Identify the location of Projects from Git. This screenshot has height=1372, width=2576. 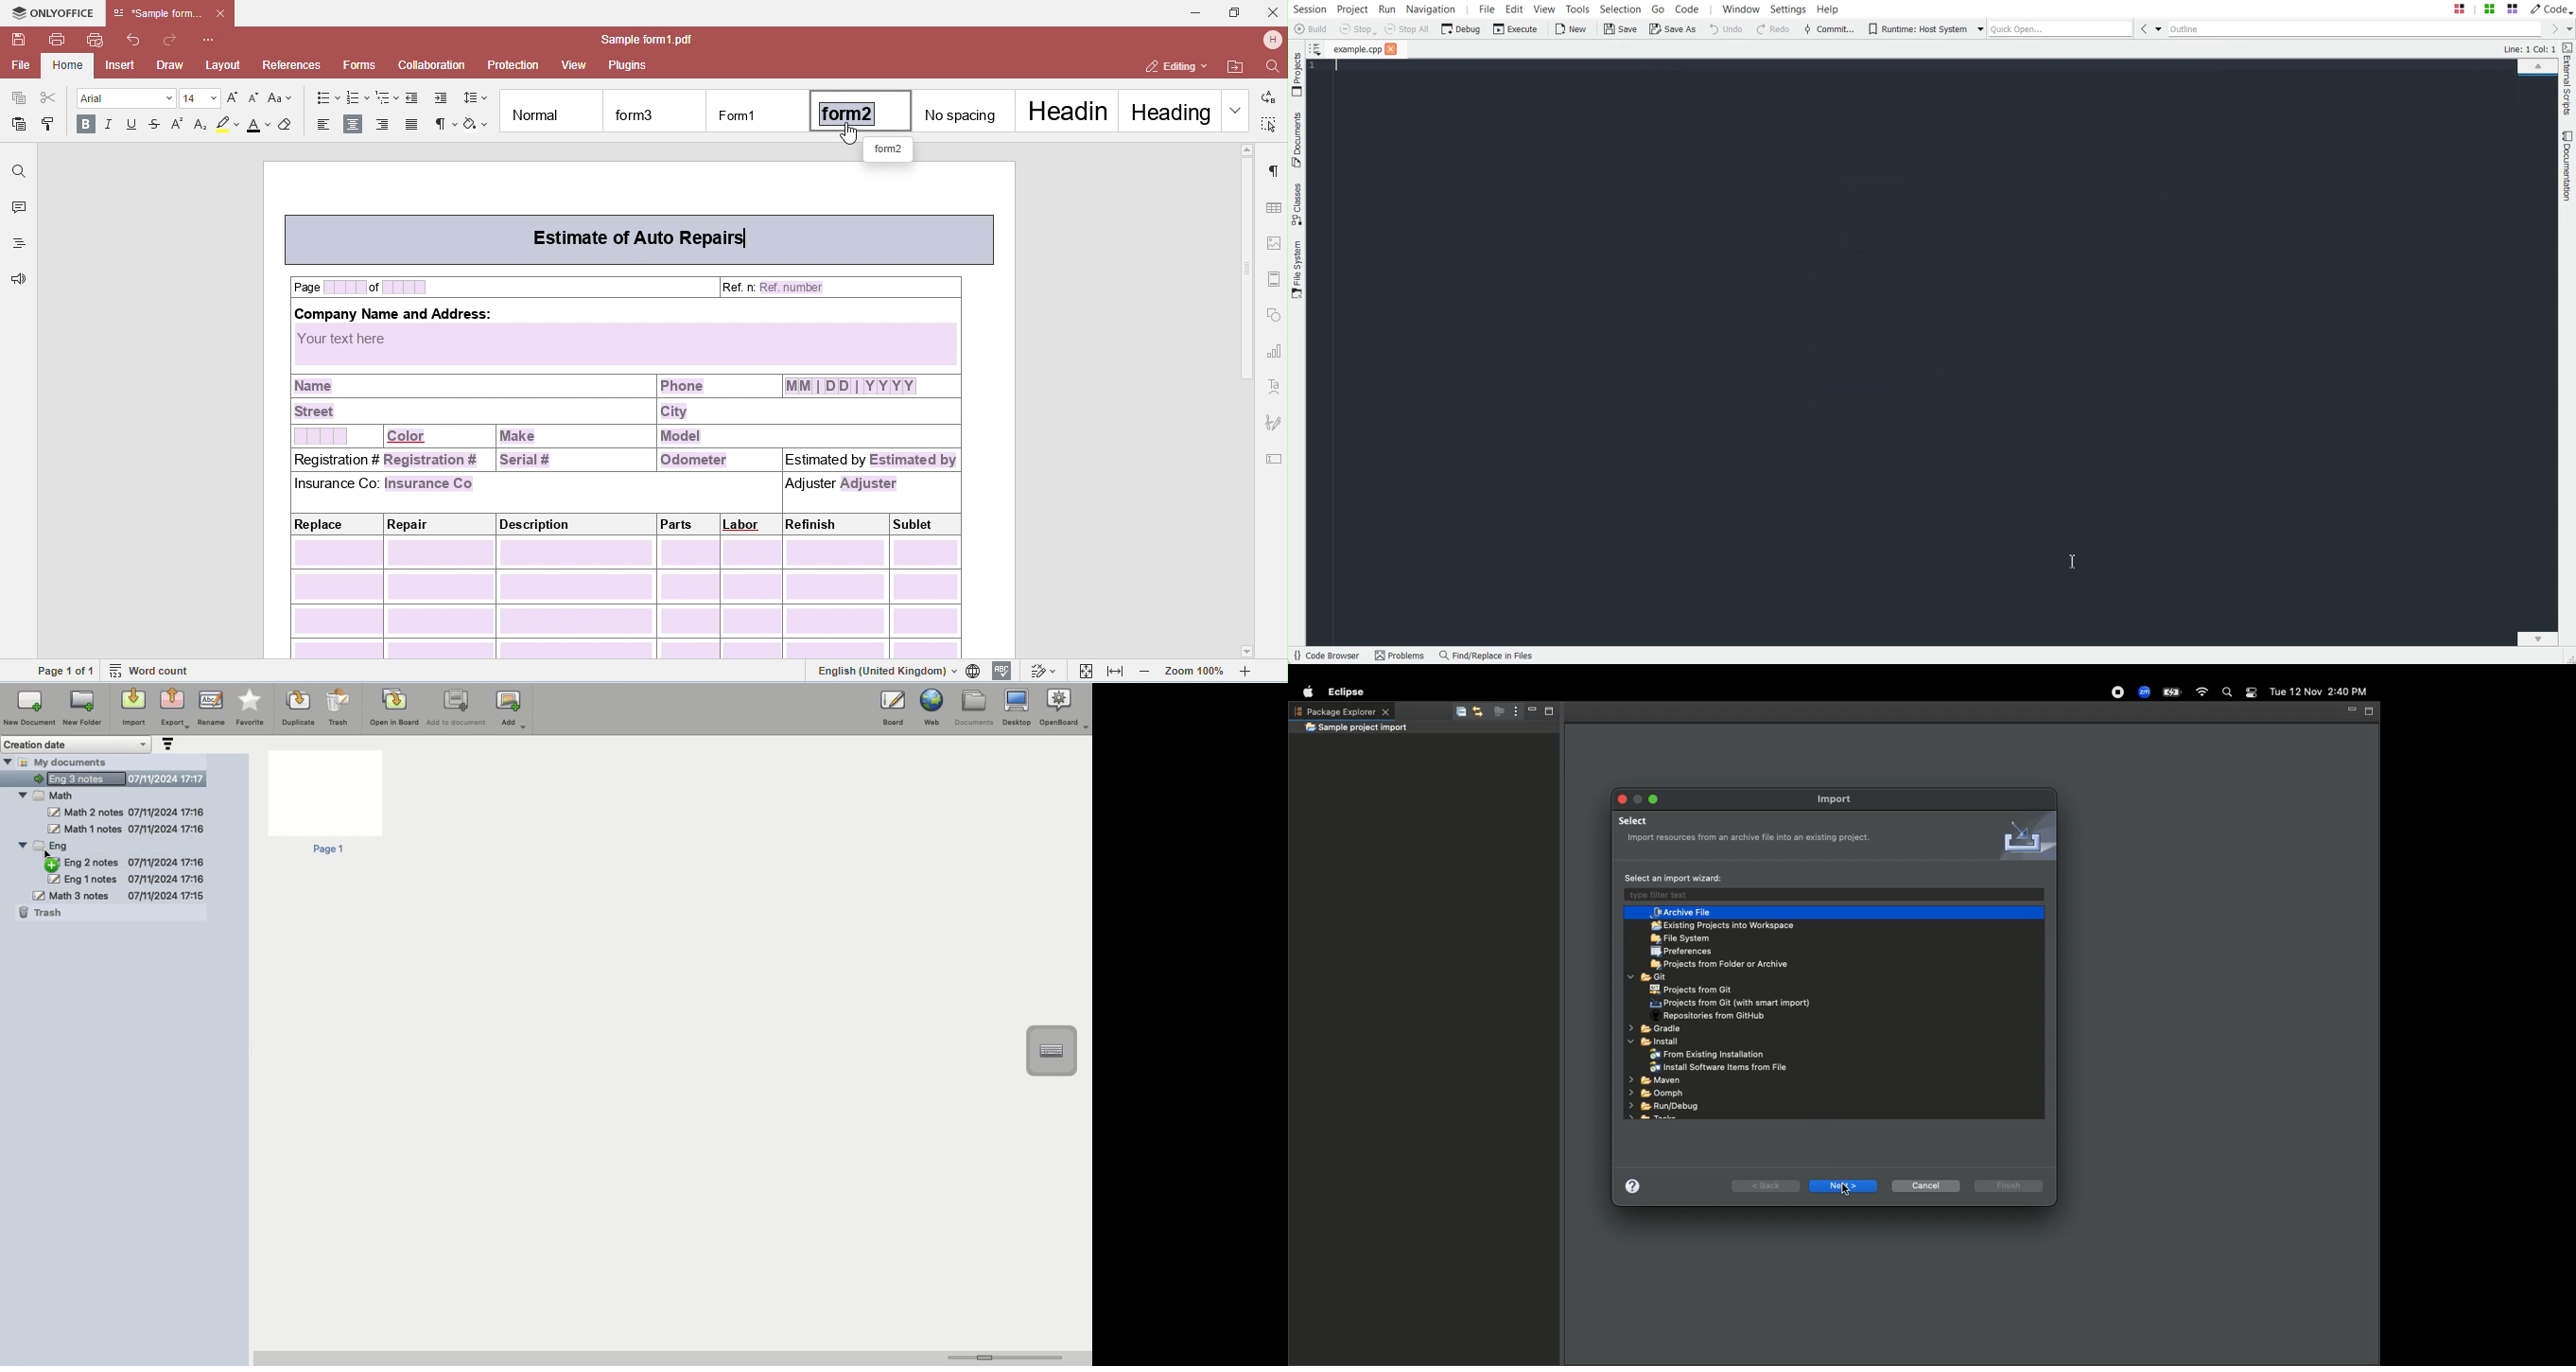
(1691, 990).